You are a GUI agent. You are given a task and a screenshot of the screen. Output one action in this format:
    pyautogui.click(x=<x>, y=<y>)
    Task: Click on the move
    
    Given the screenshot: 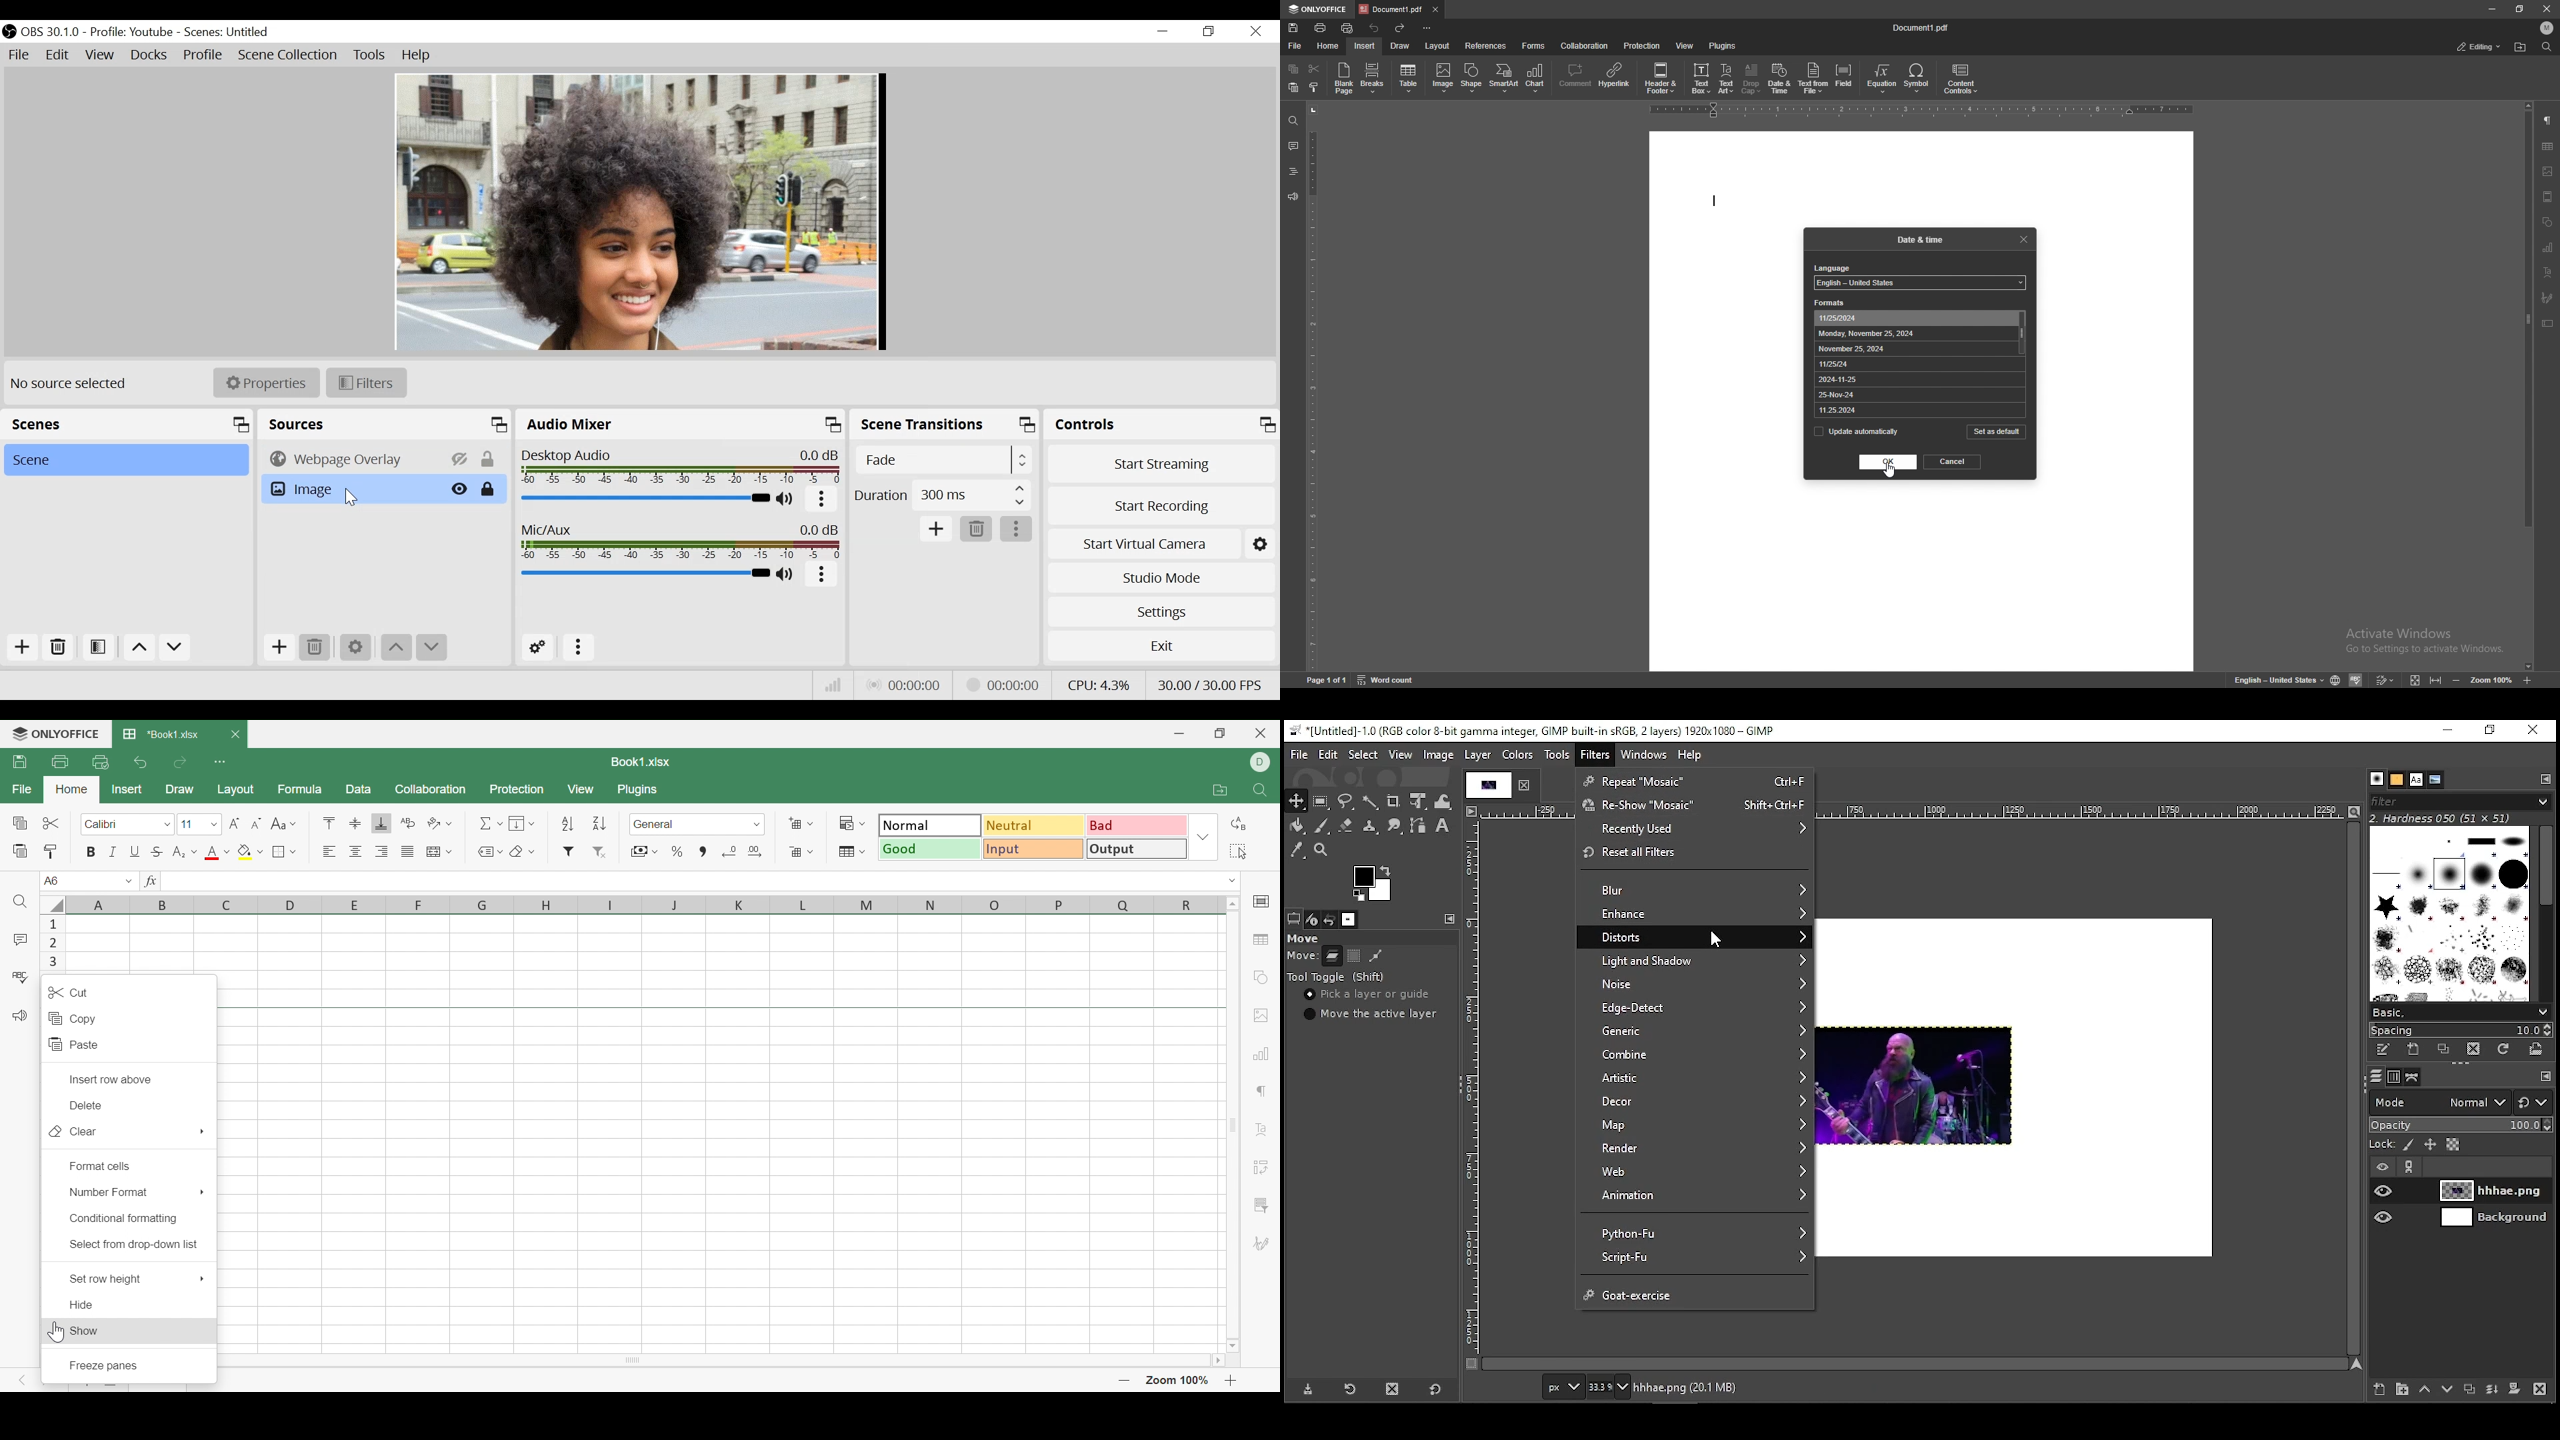 What is the action you would take?
    pyautogui.click(x=1306, y=938)
    